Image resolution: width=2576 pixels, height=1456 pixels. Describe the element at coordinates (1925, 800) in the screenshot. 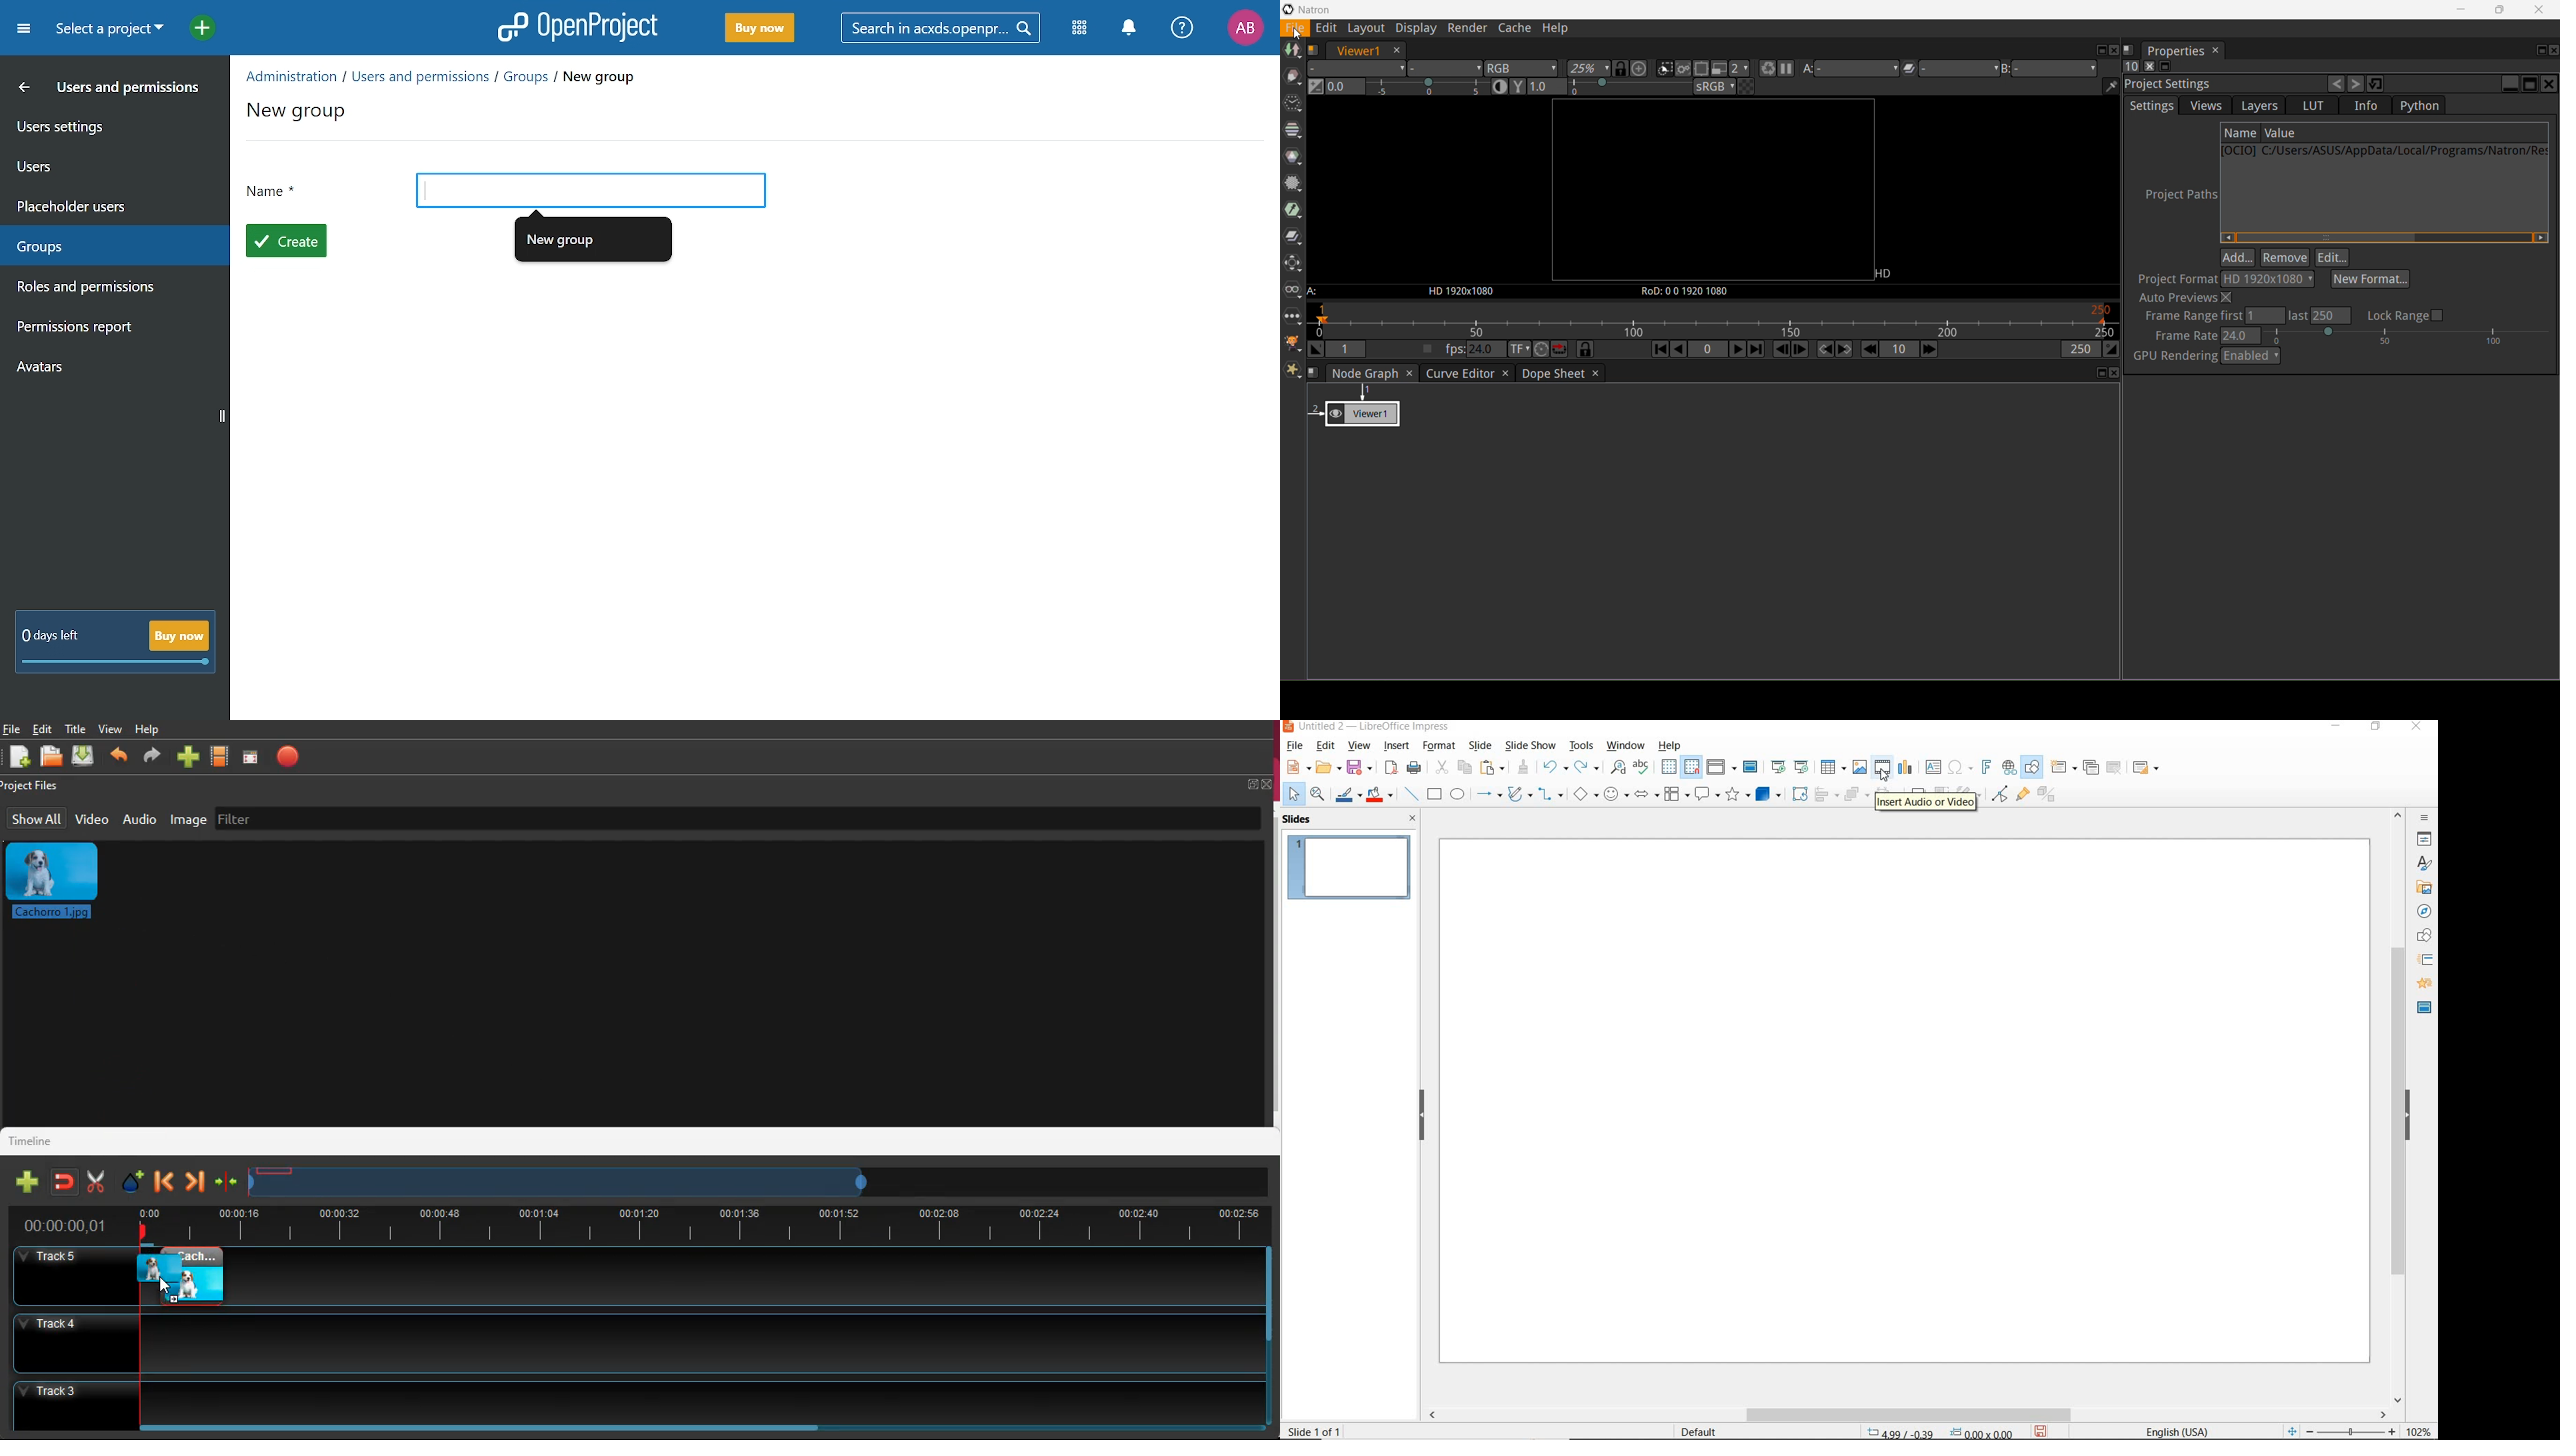

I see `INSERT AUDIO OR VIDEO` at that location.